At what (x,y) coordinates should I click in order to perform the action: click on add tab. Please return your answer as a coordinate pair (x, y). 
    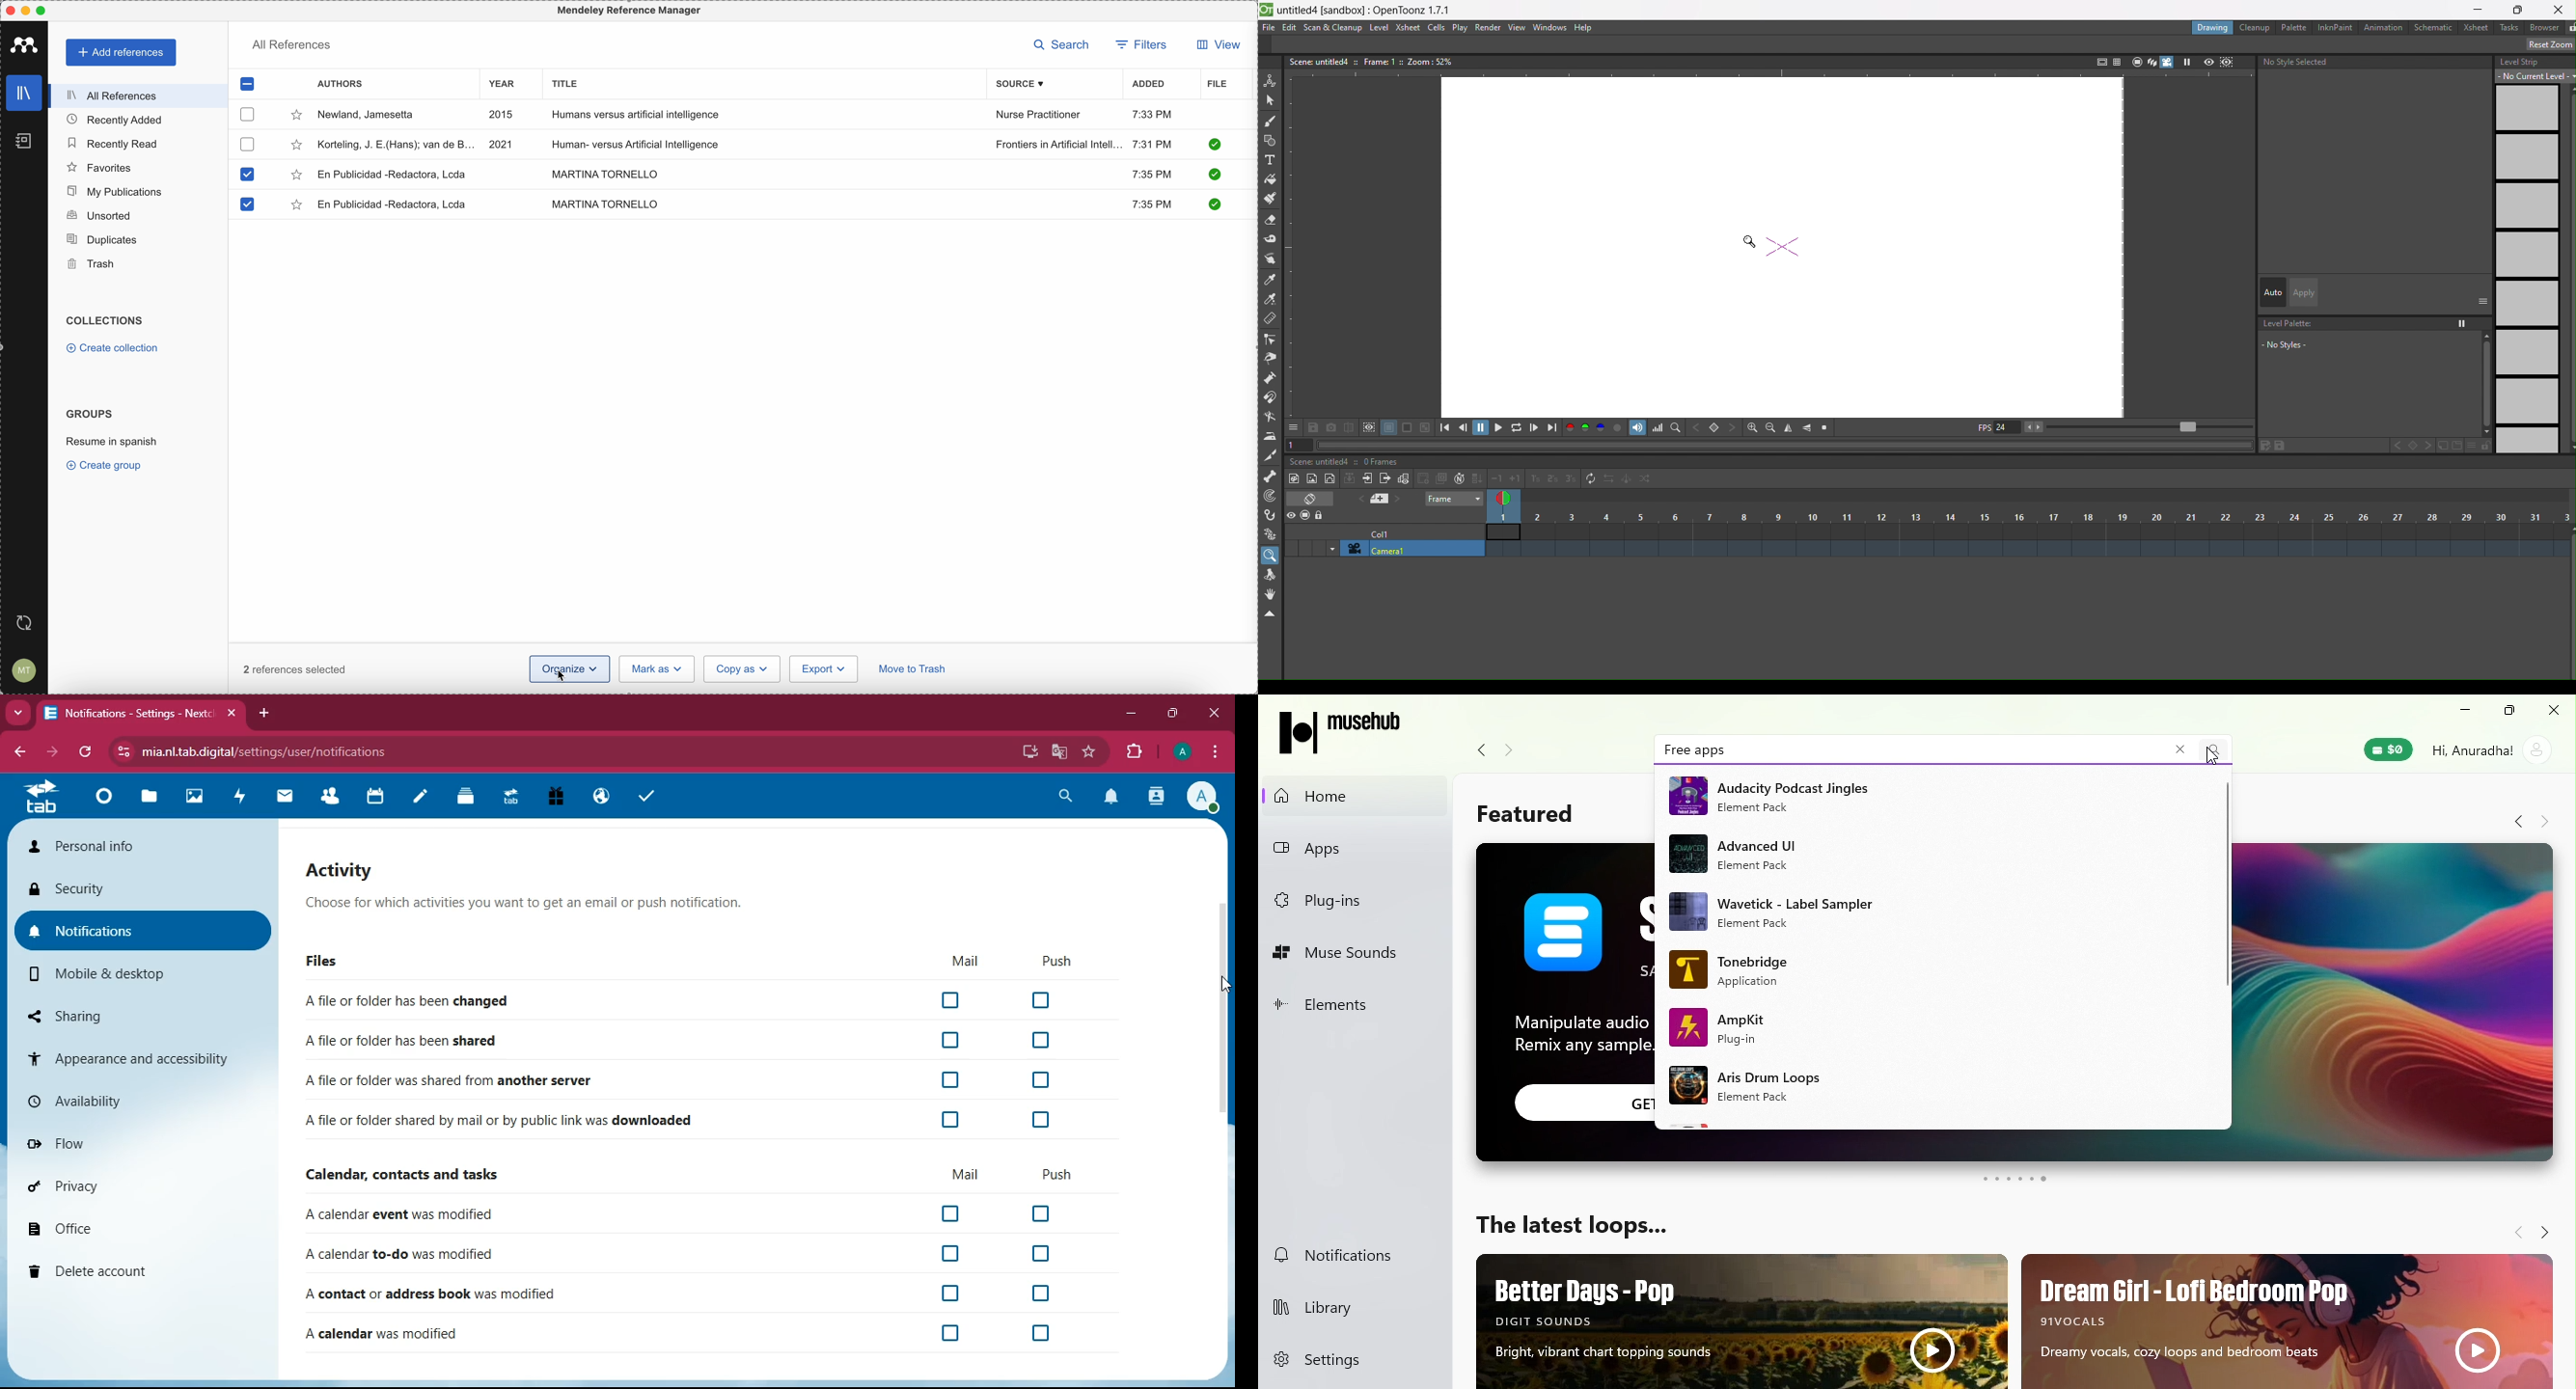
    Looking at the image, I should click on (267, 714).